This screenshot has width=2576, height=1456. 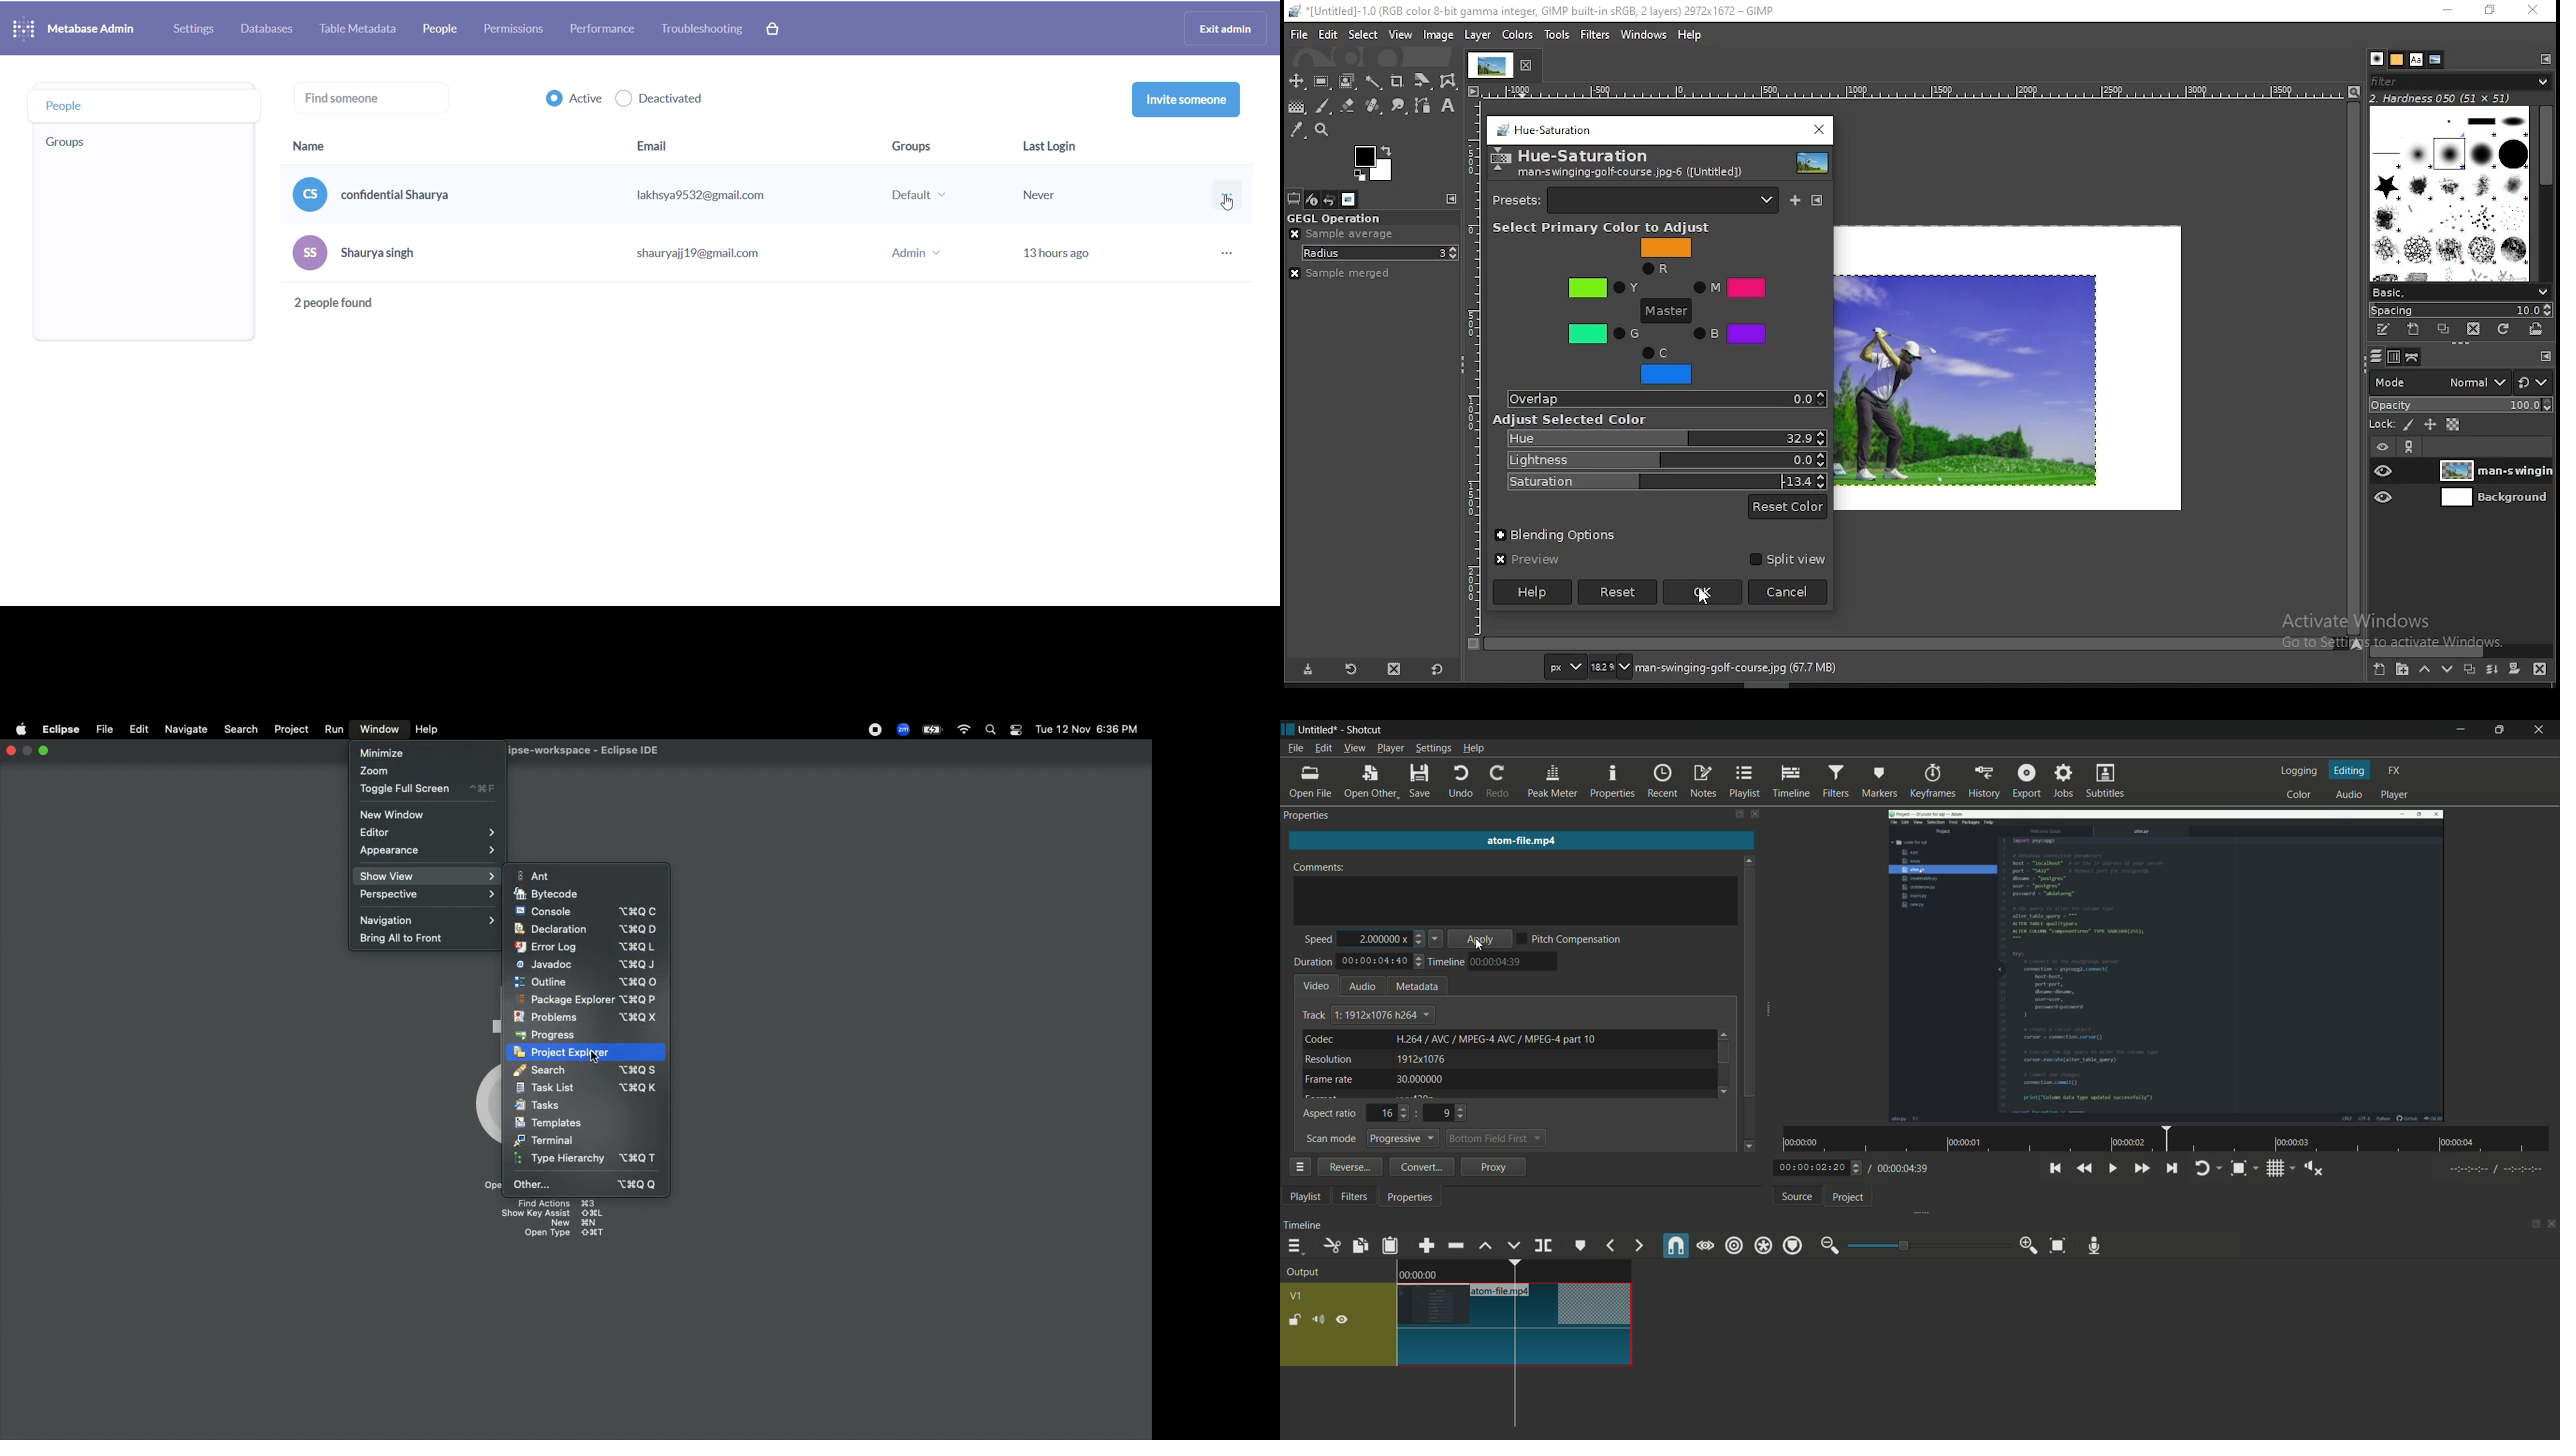 What do you see at coordinates (1933, 780) in the screenshot?
I see `keyframes` at bounding box center [1933, 780].